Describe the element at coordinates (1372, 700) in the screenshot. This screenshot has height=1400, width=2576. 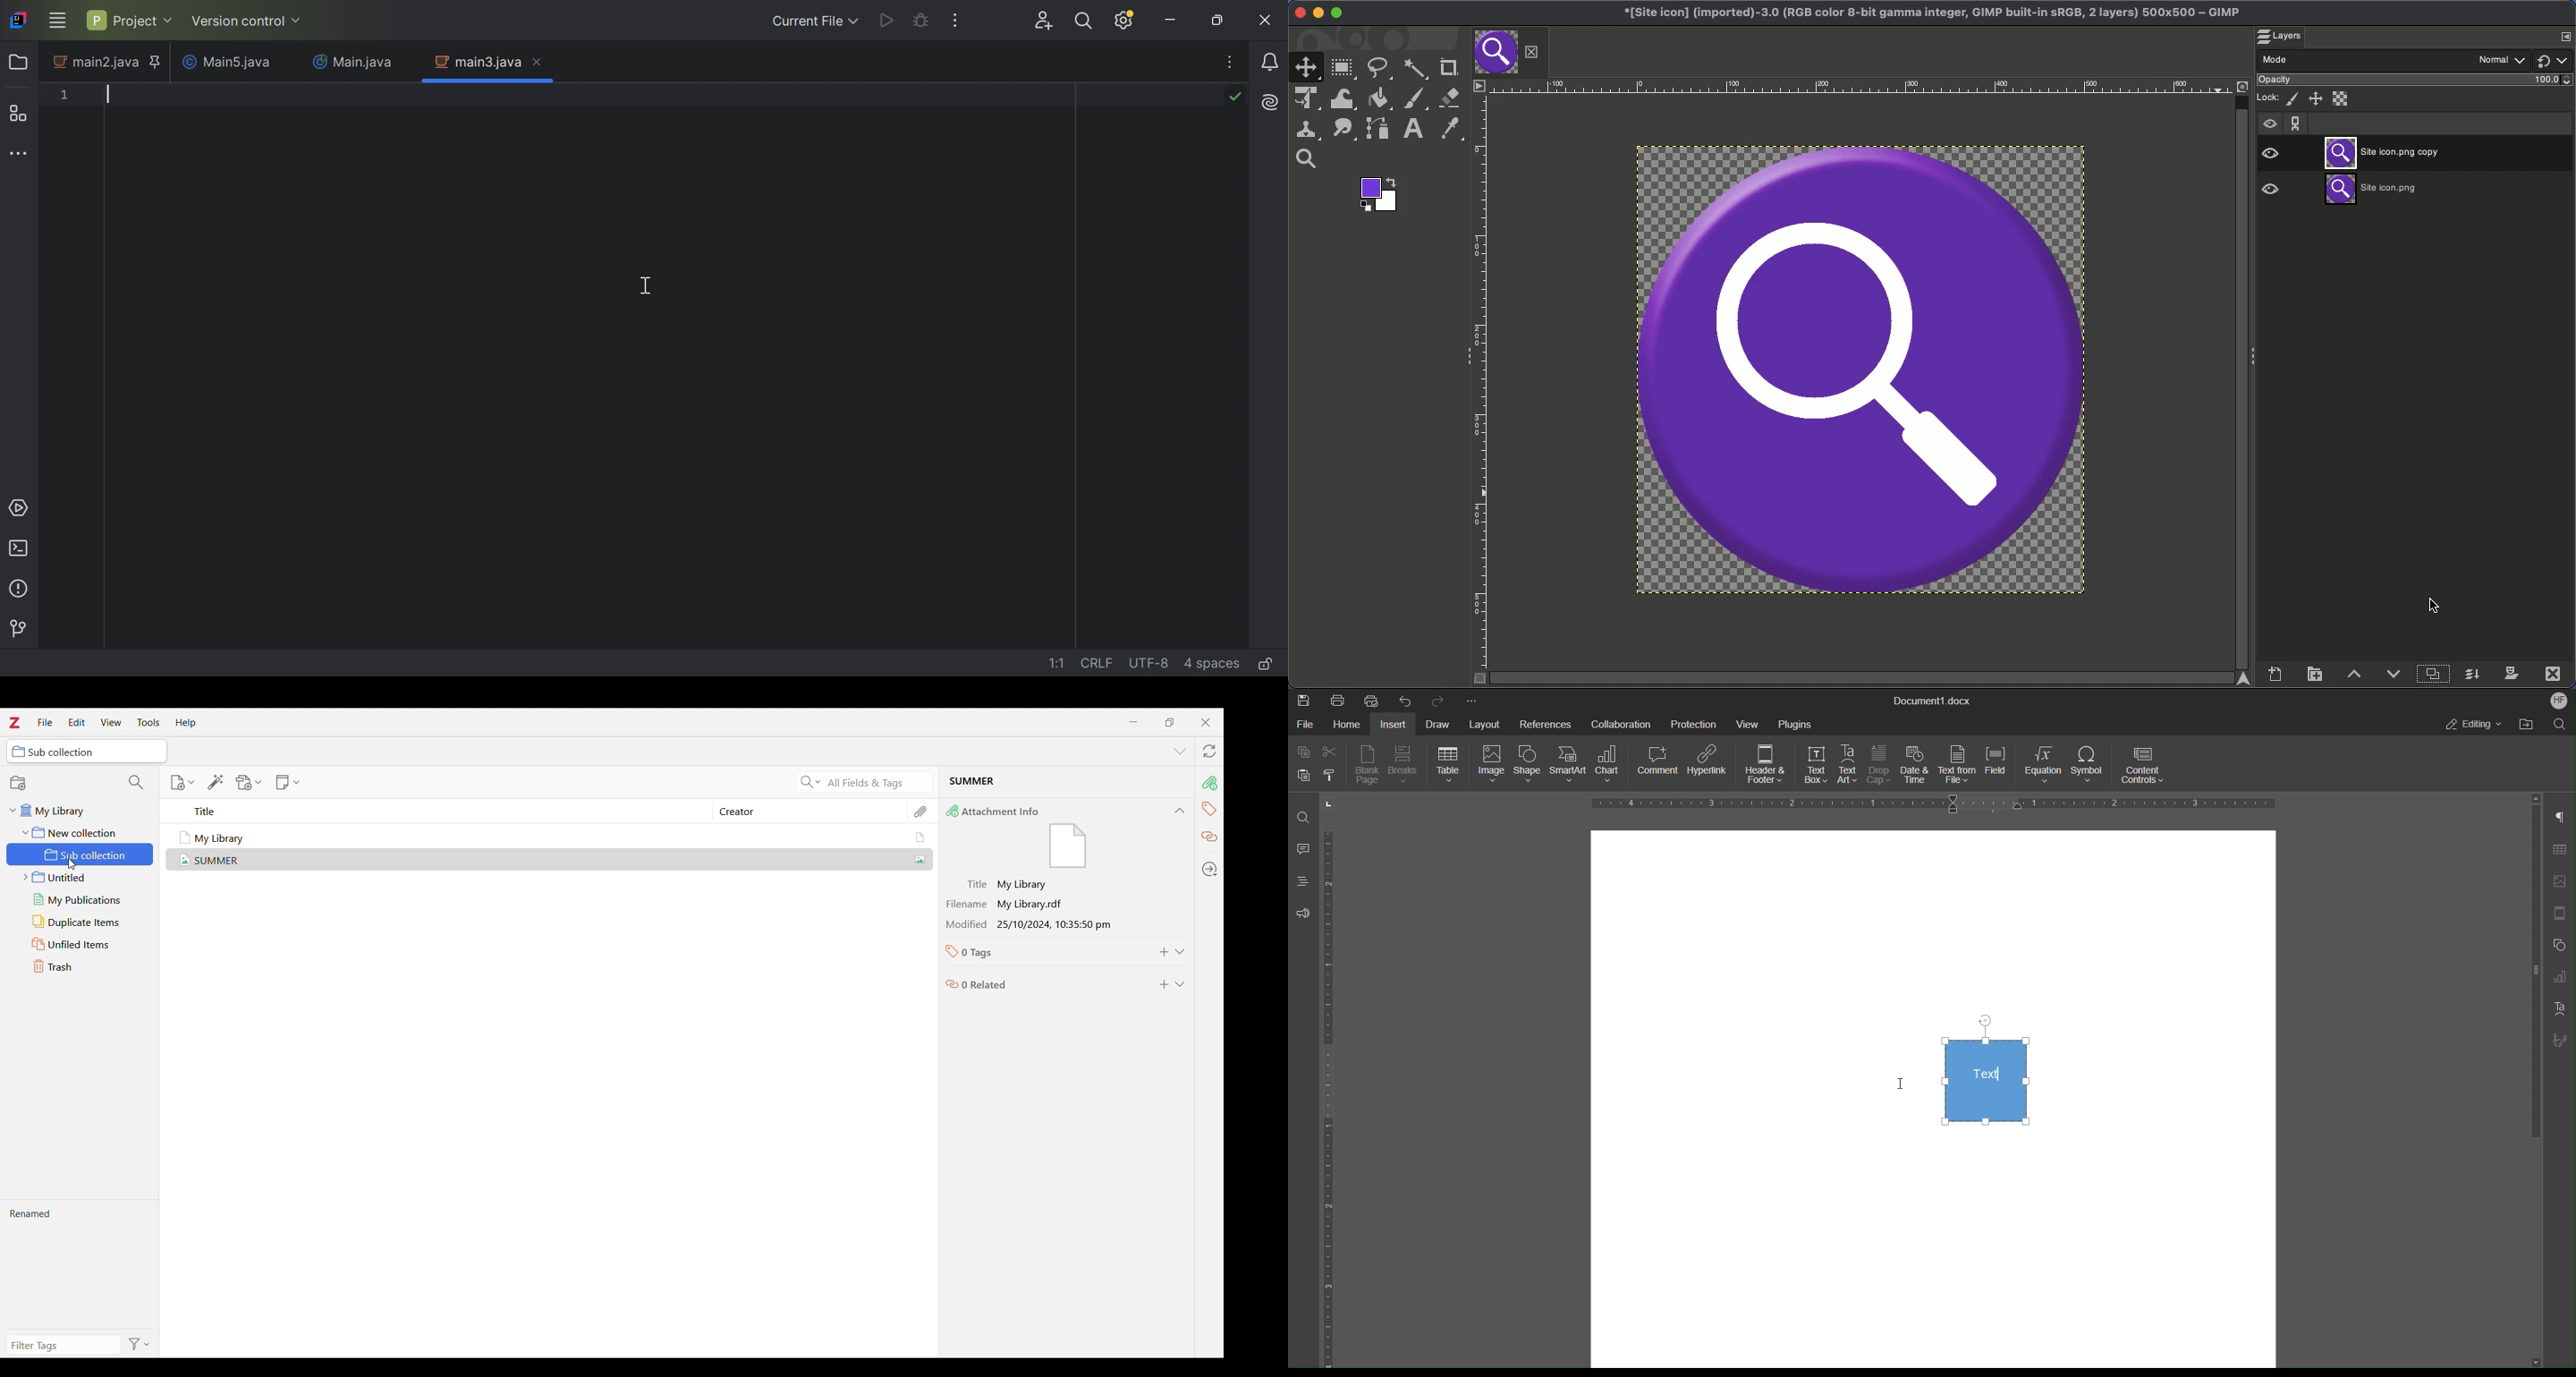
I see `Quick Print` at that location.